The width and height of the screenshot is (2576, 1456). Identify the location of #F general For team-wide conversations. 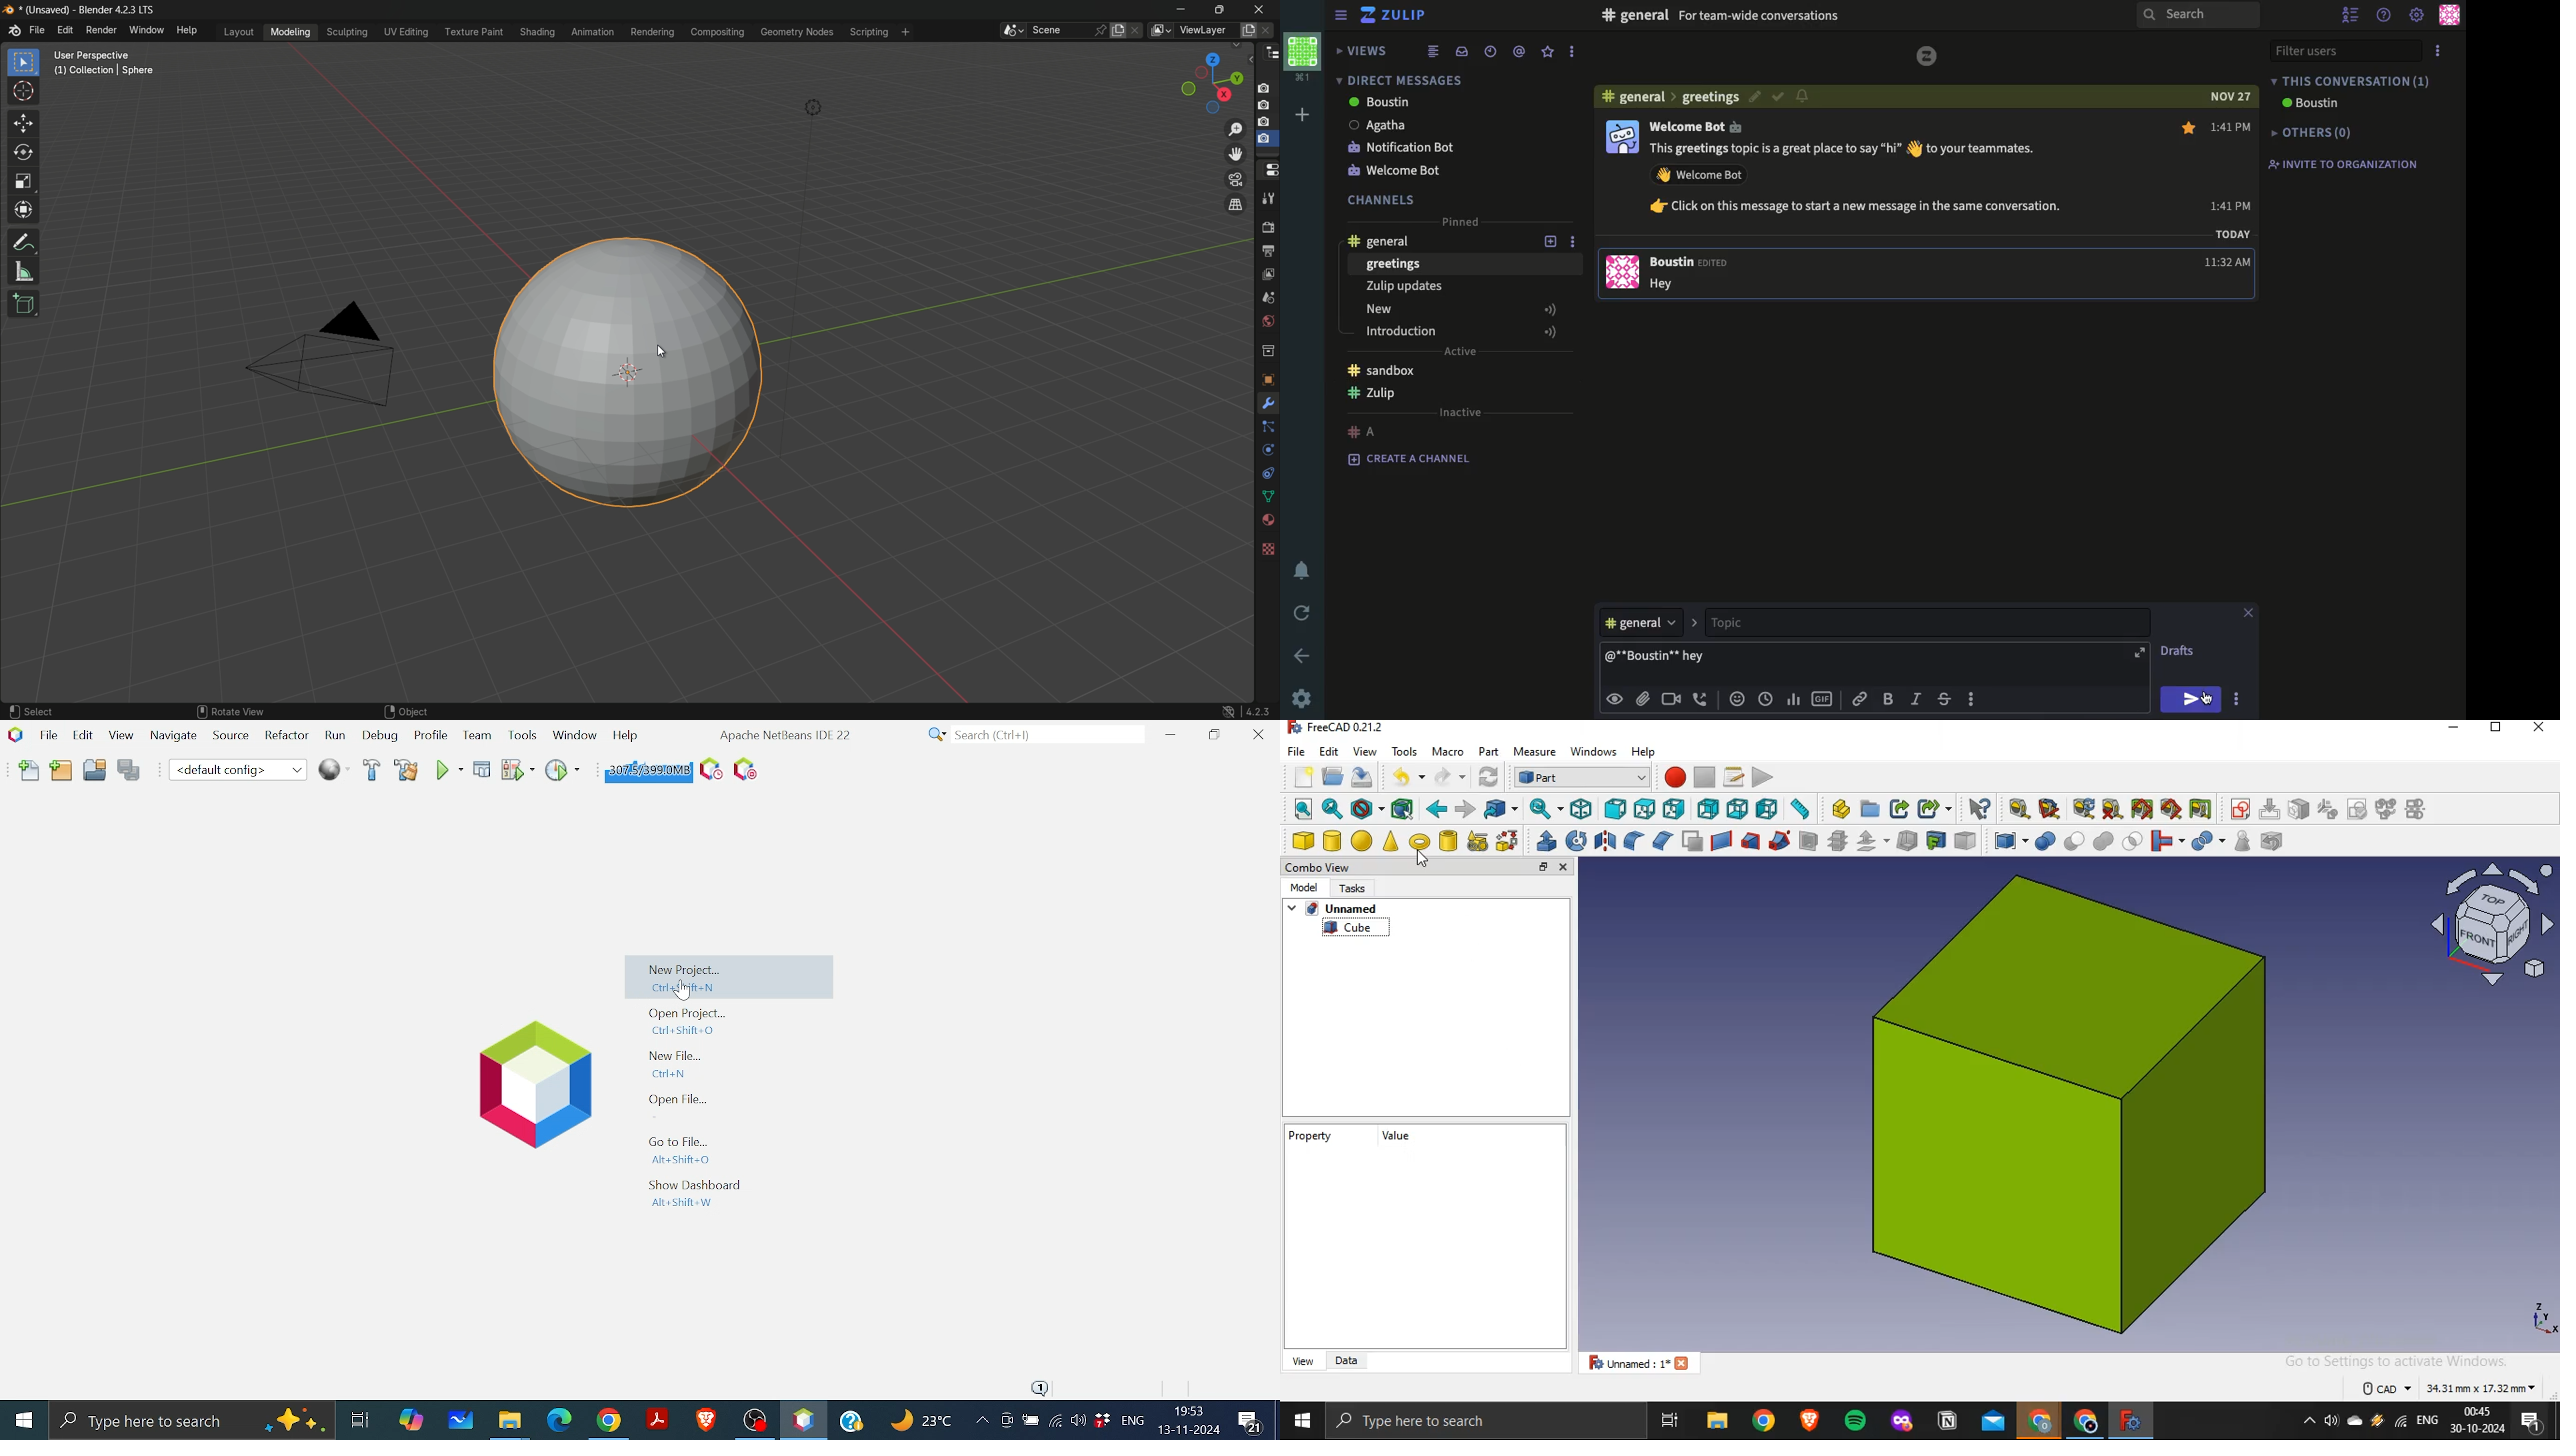
(1794, 14).